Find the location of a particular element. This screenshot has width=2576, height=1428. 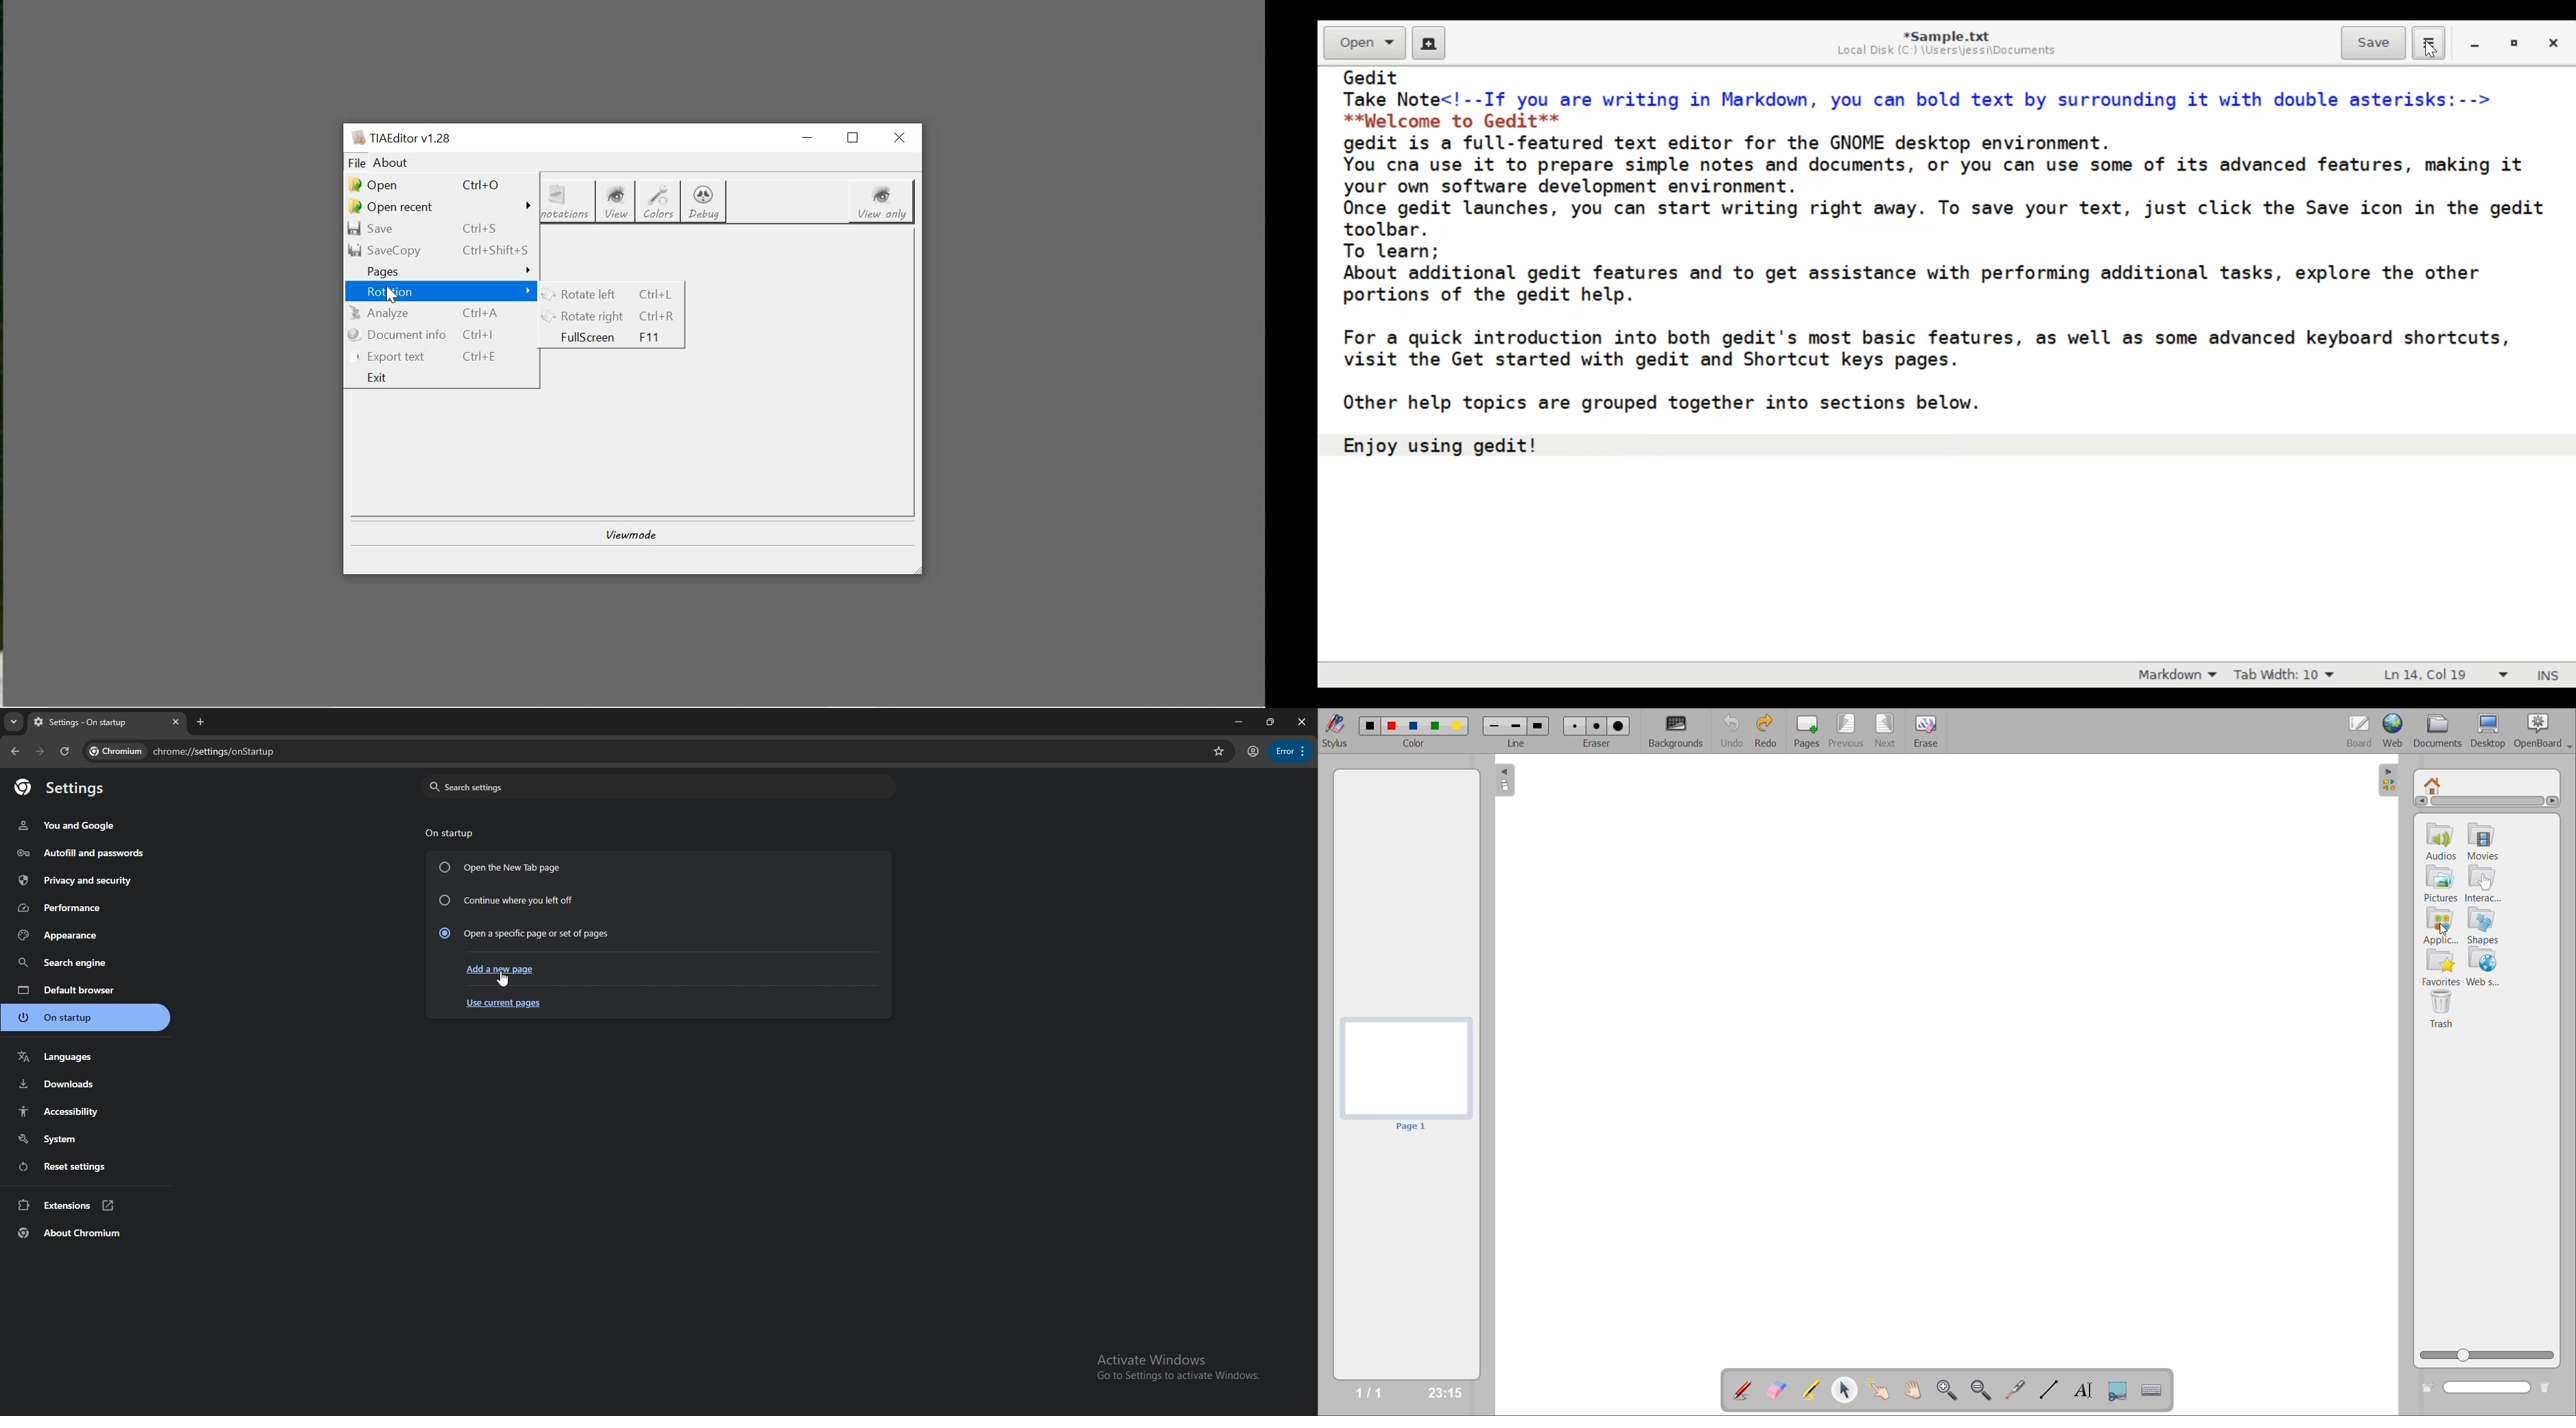

Open is located at coordinates (1364, 43).